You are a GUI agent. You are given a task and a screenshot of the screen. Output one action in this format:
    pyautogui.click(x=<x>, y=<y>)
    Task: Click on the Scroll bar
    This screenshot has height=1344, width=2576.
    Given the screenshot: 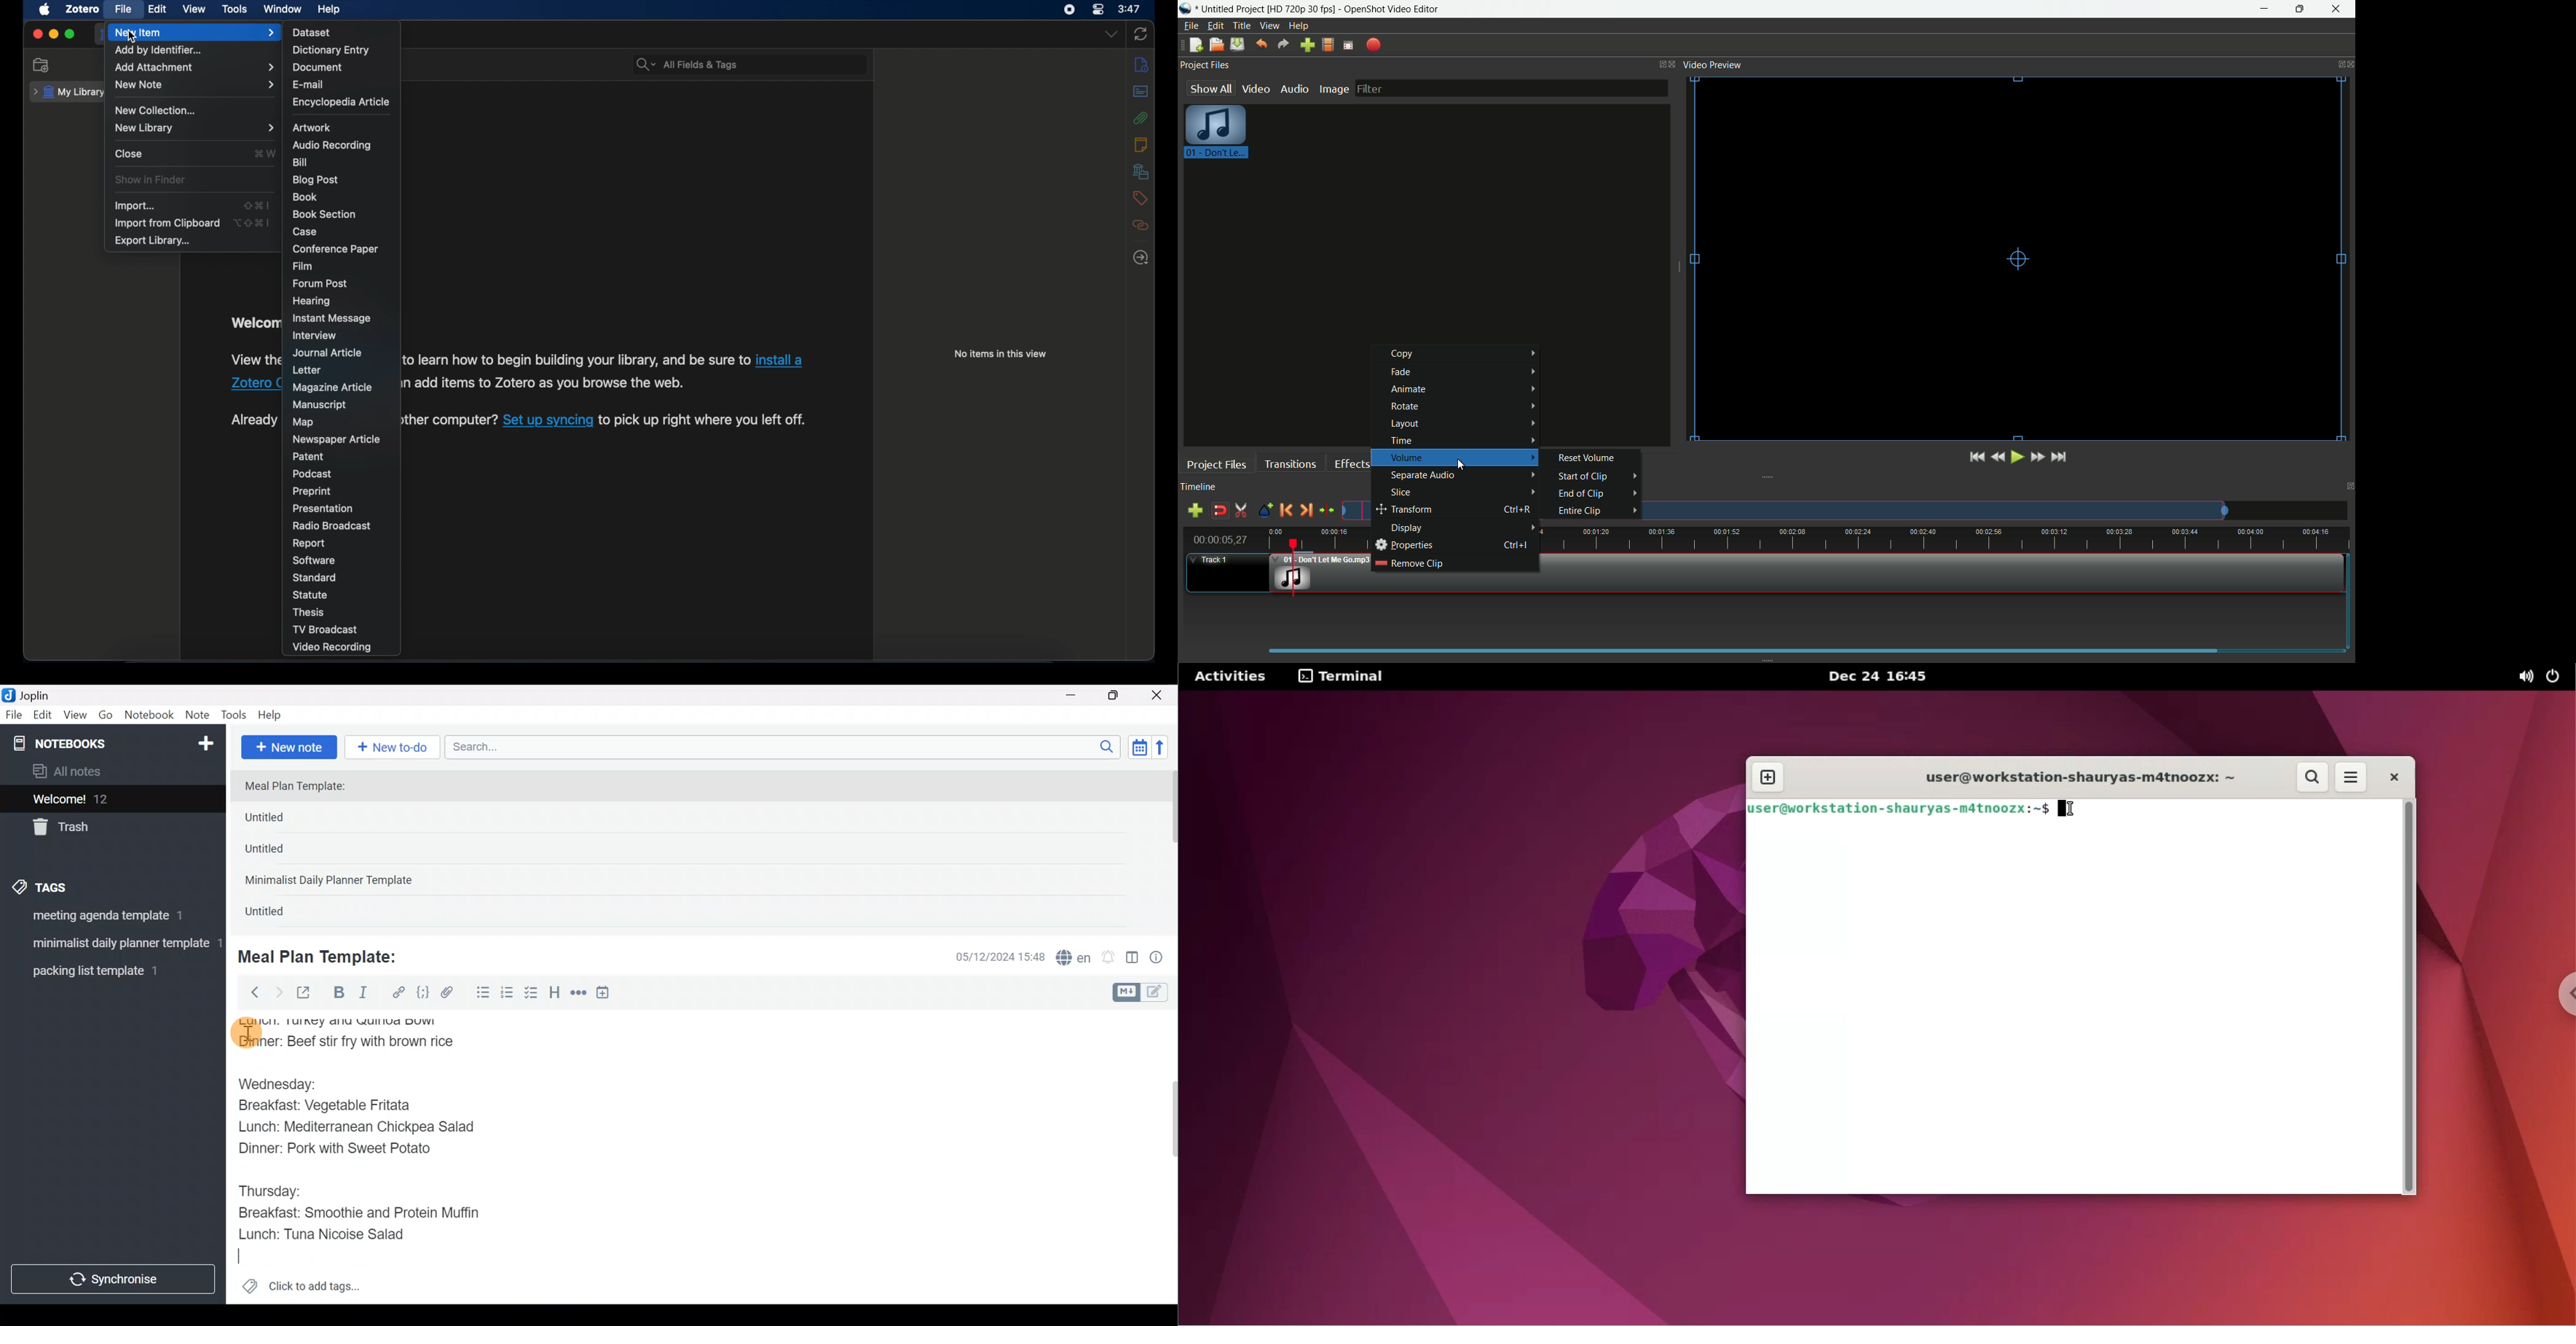 What is the action you would take?
    pyautogui.click(x=1165, y=1157)
    